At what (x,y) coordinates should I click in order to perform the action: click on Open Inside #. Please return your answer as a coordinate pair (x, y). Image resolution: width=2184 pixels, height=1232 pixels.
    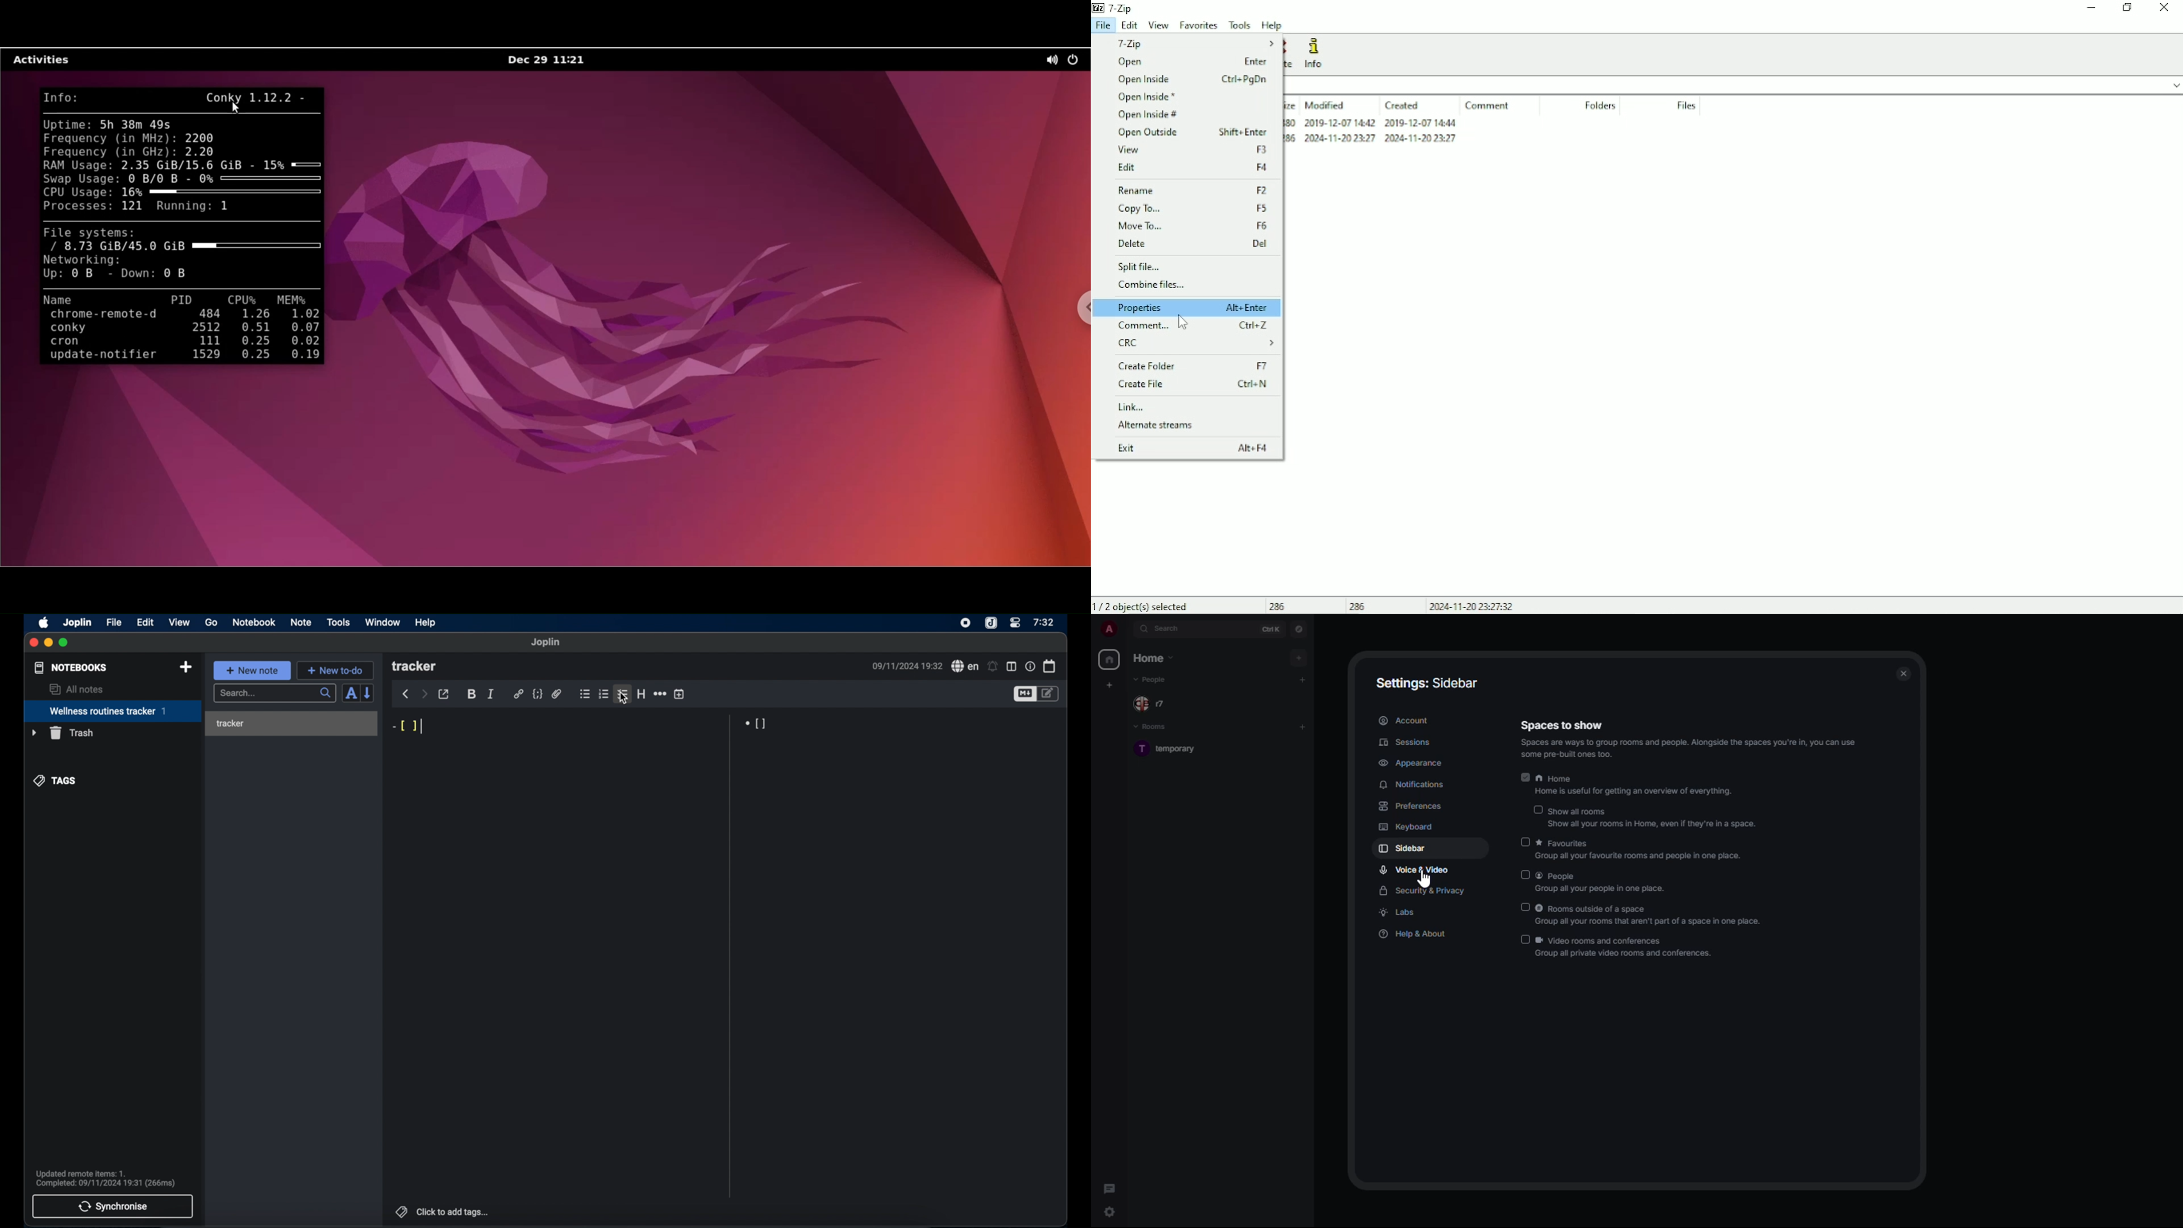
    Looking at the image, I should click on (1151, 115).